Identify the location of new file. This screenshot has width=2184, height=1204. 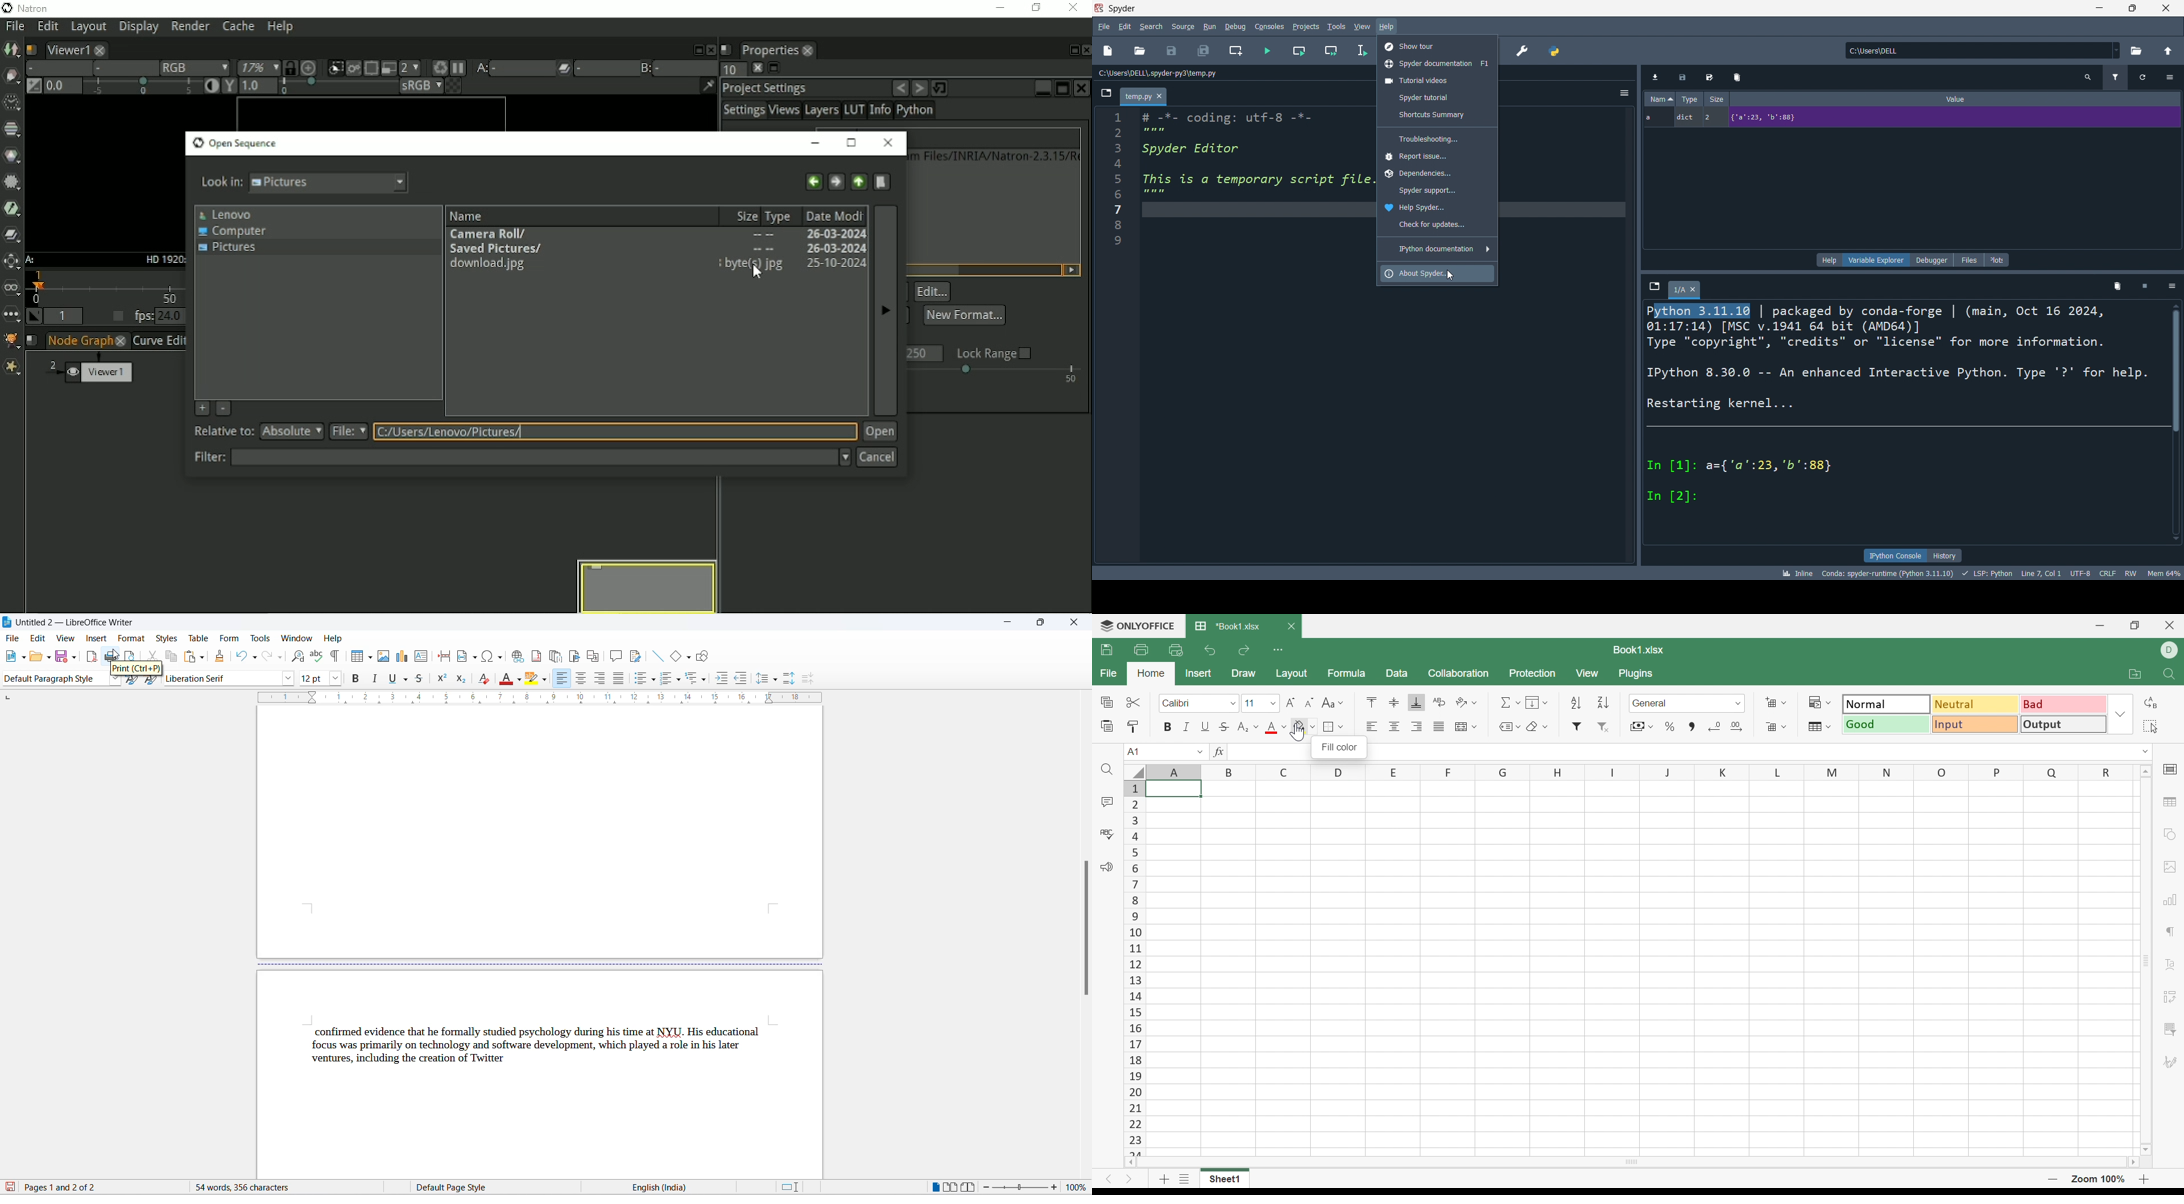
(1109, 52).